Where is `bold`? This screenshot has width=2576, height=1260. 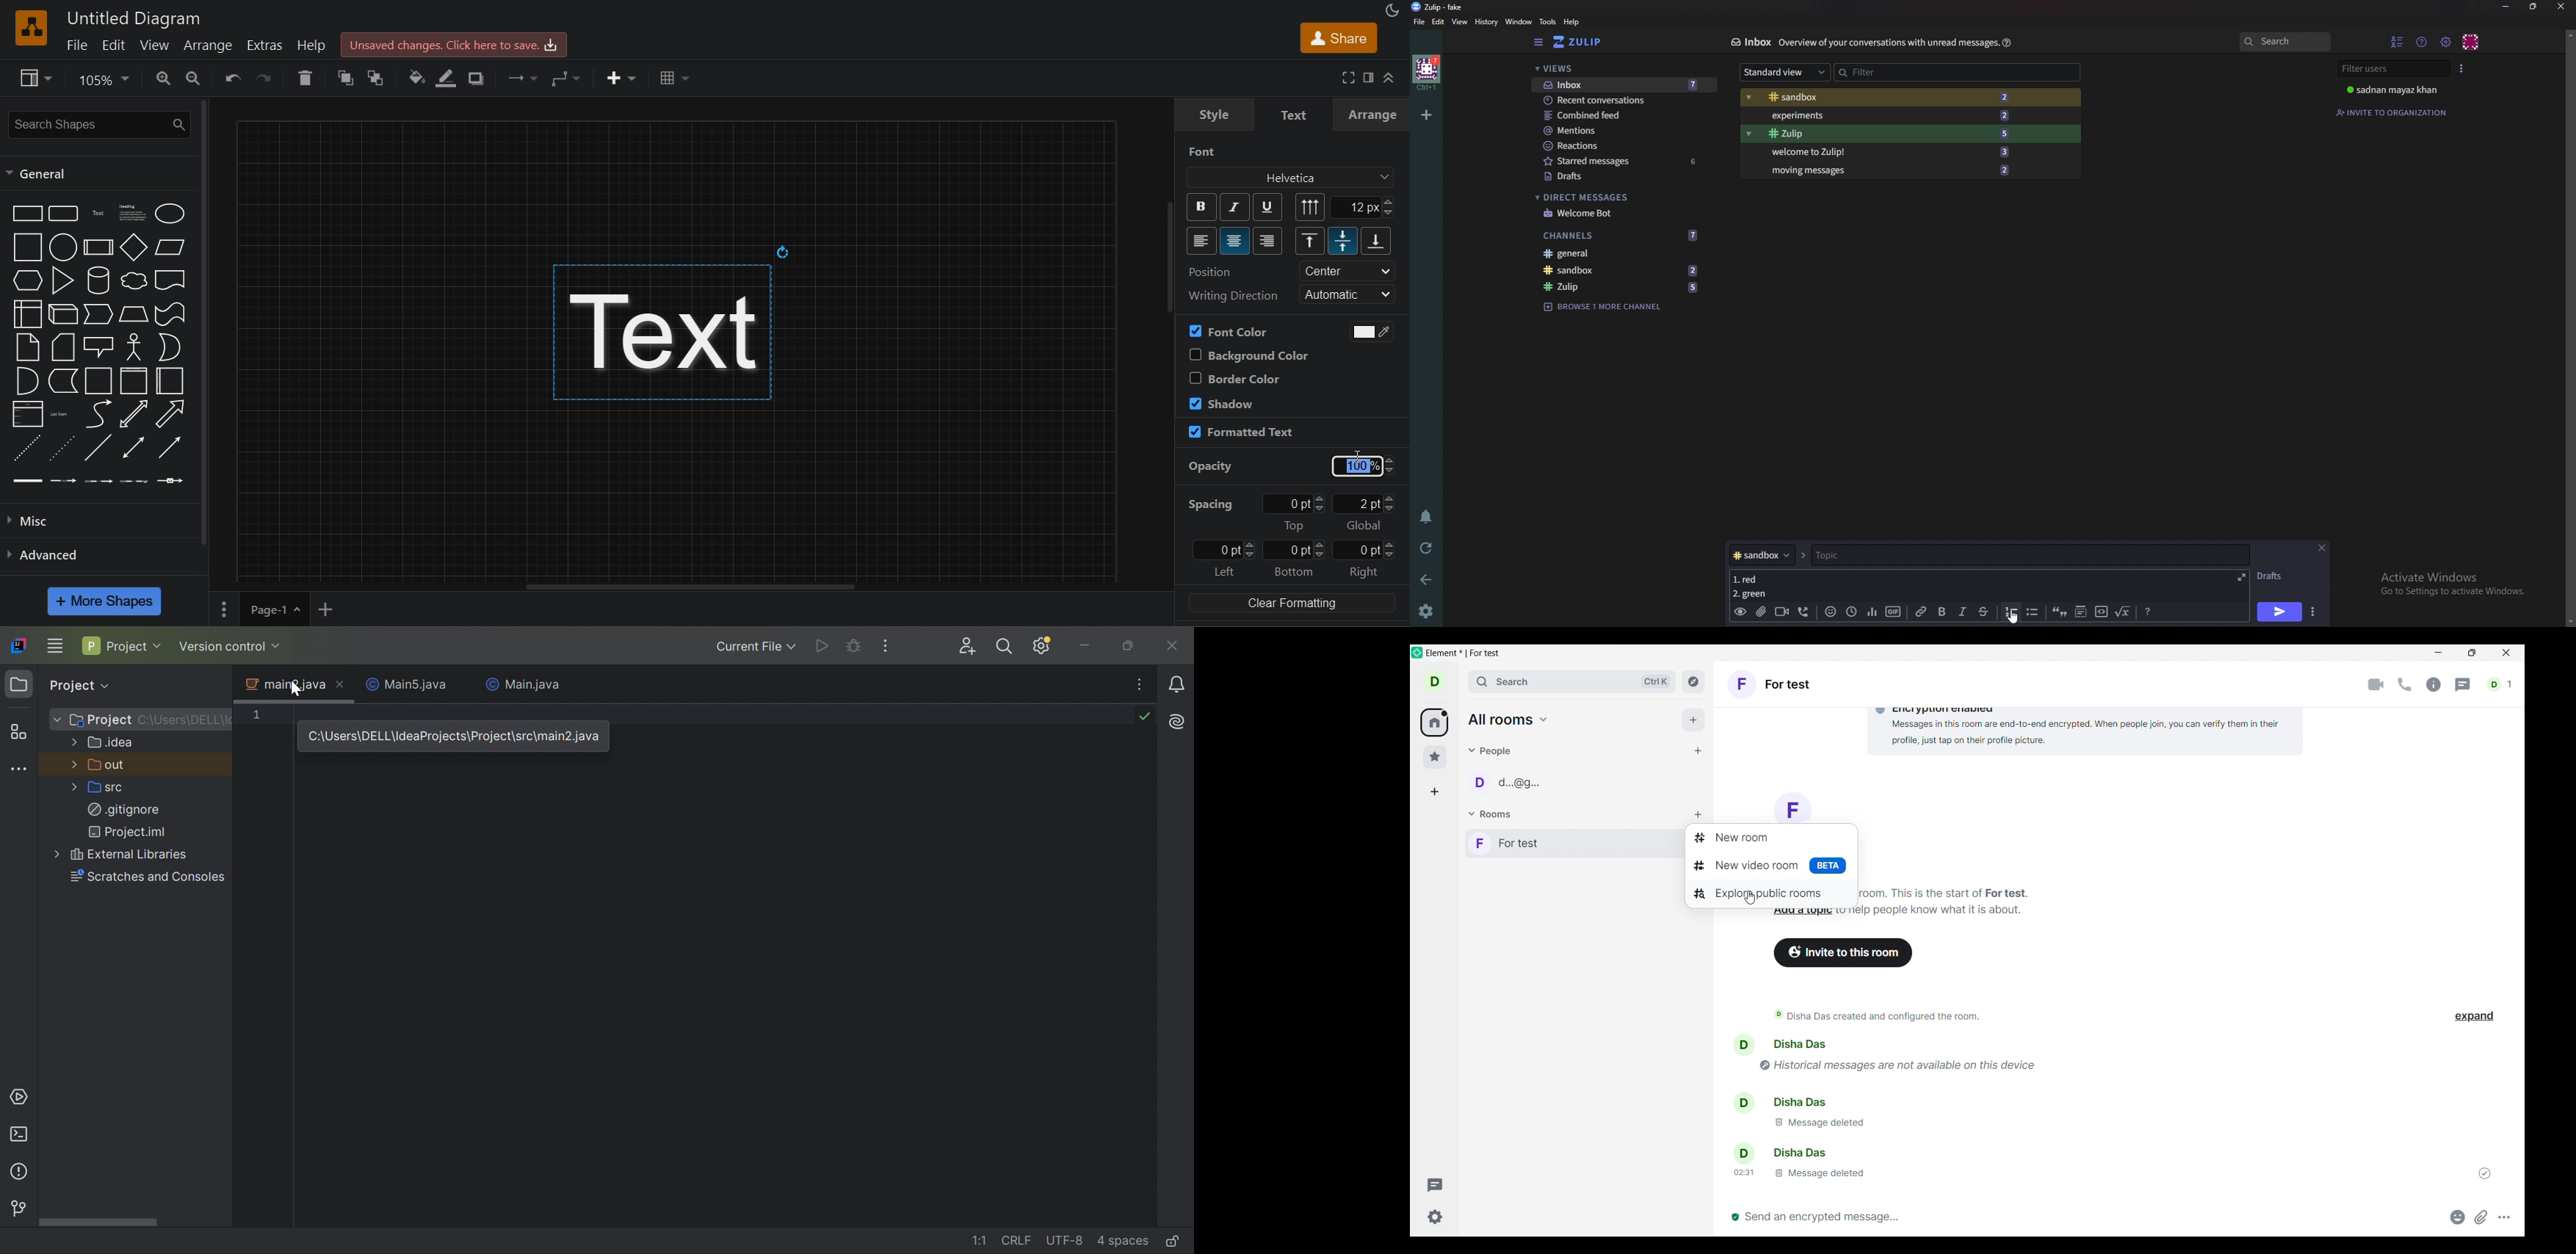 bold is located at coordinates (1202, 207).